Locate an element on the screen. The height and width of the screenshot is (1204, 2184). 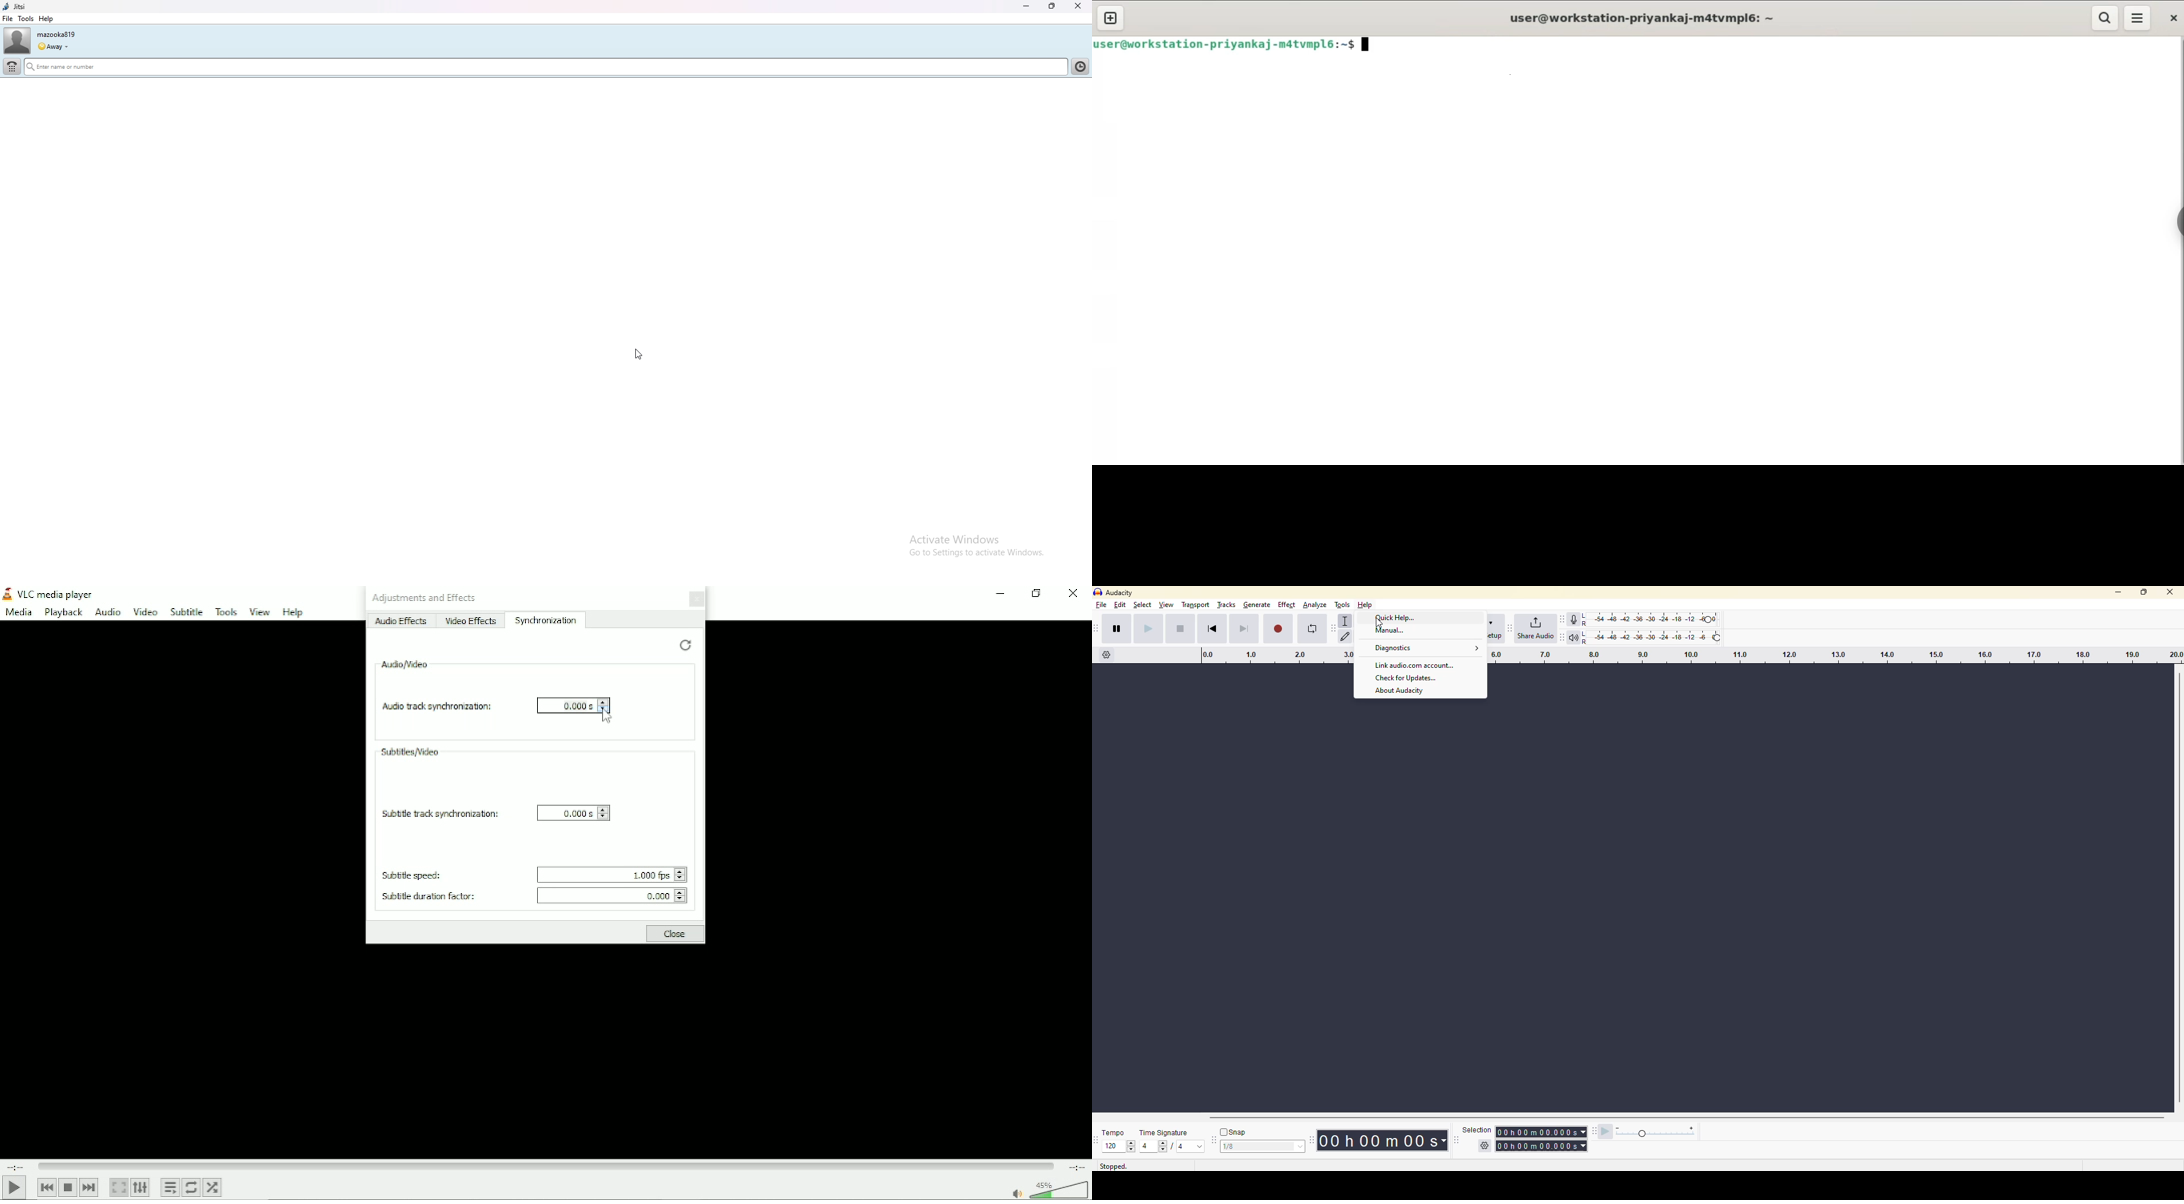
skip to start is located at coordinates (1213, 628).